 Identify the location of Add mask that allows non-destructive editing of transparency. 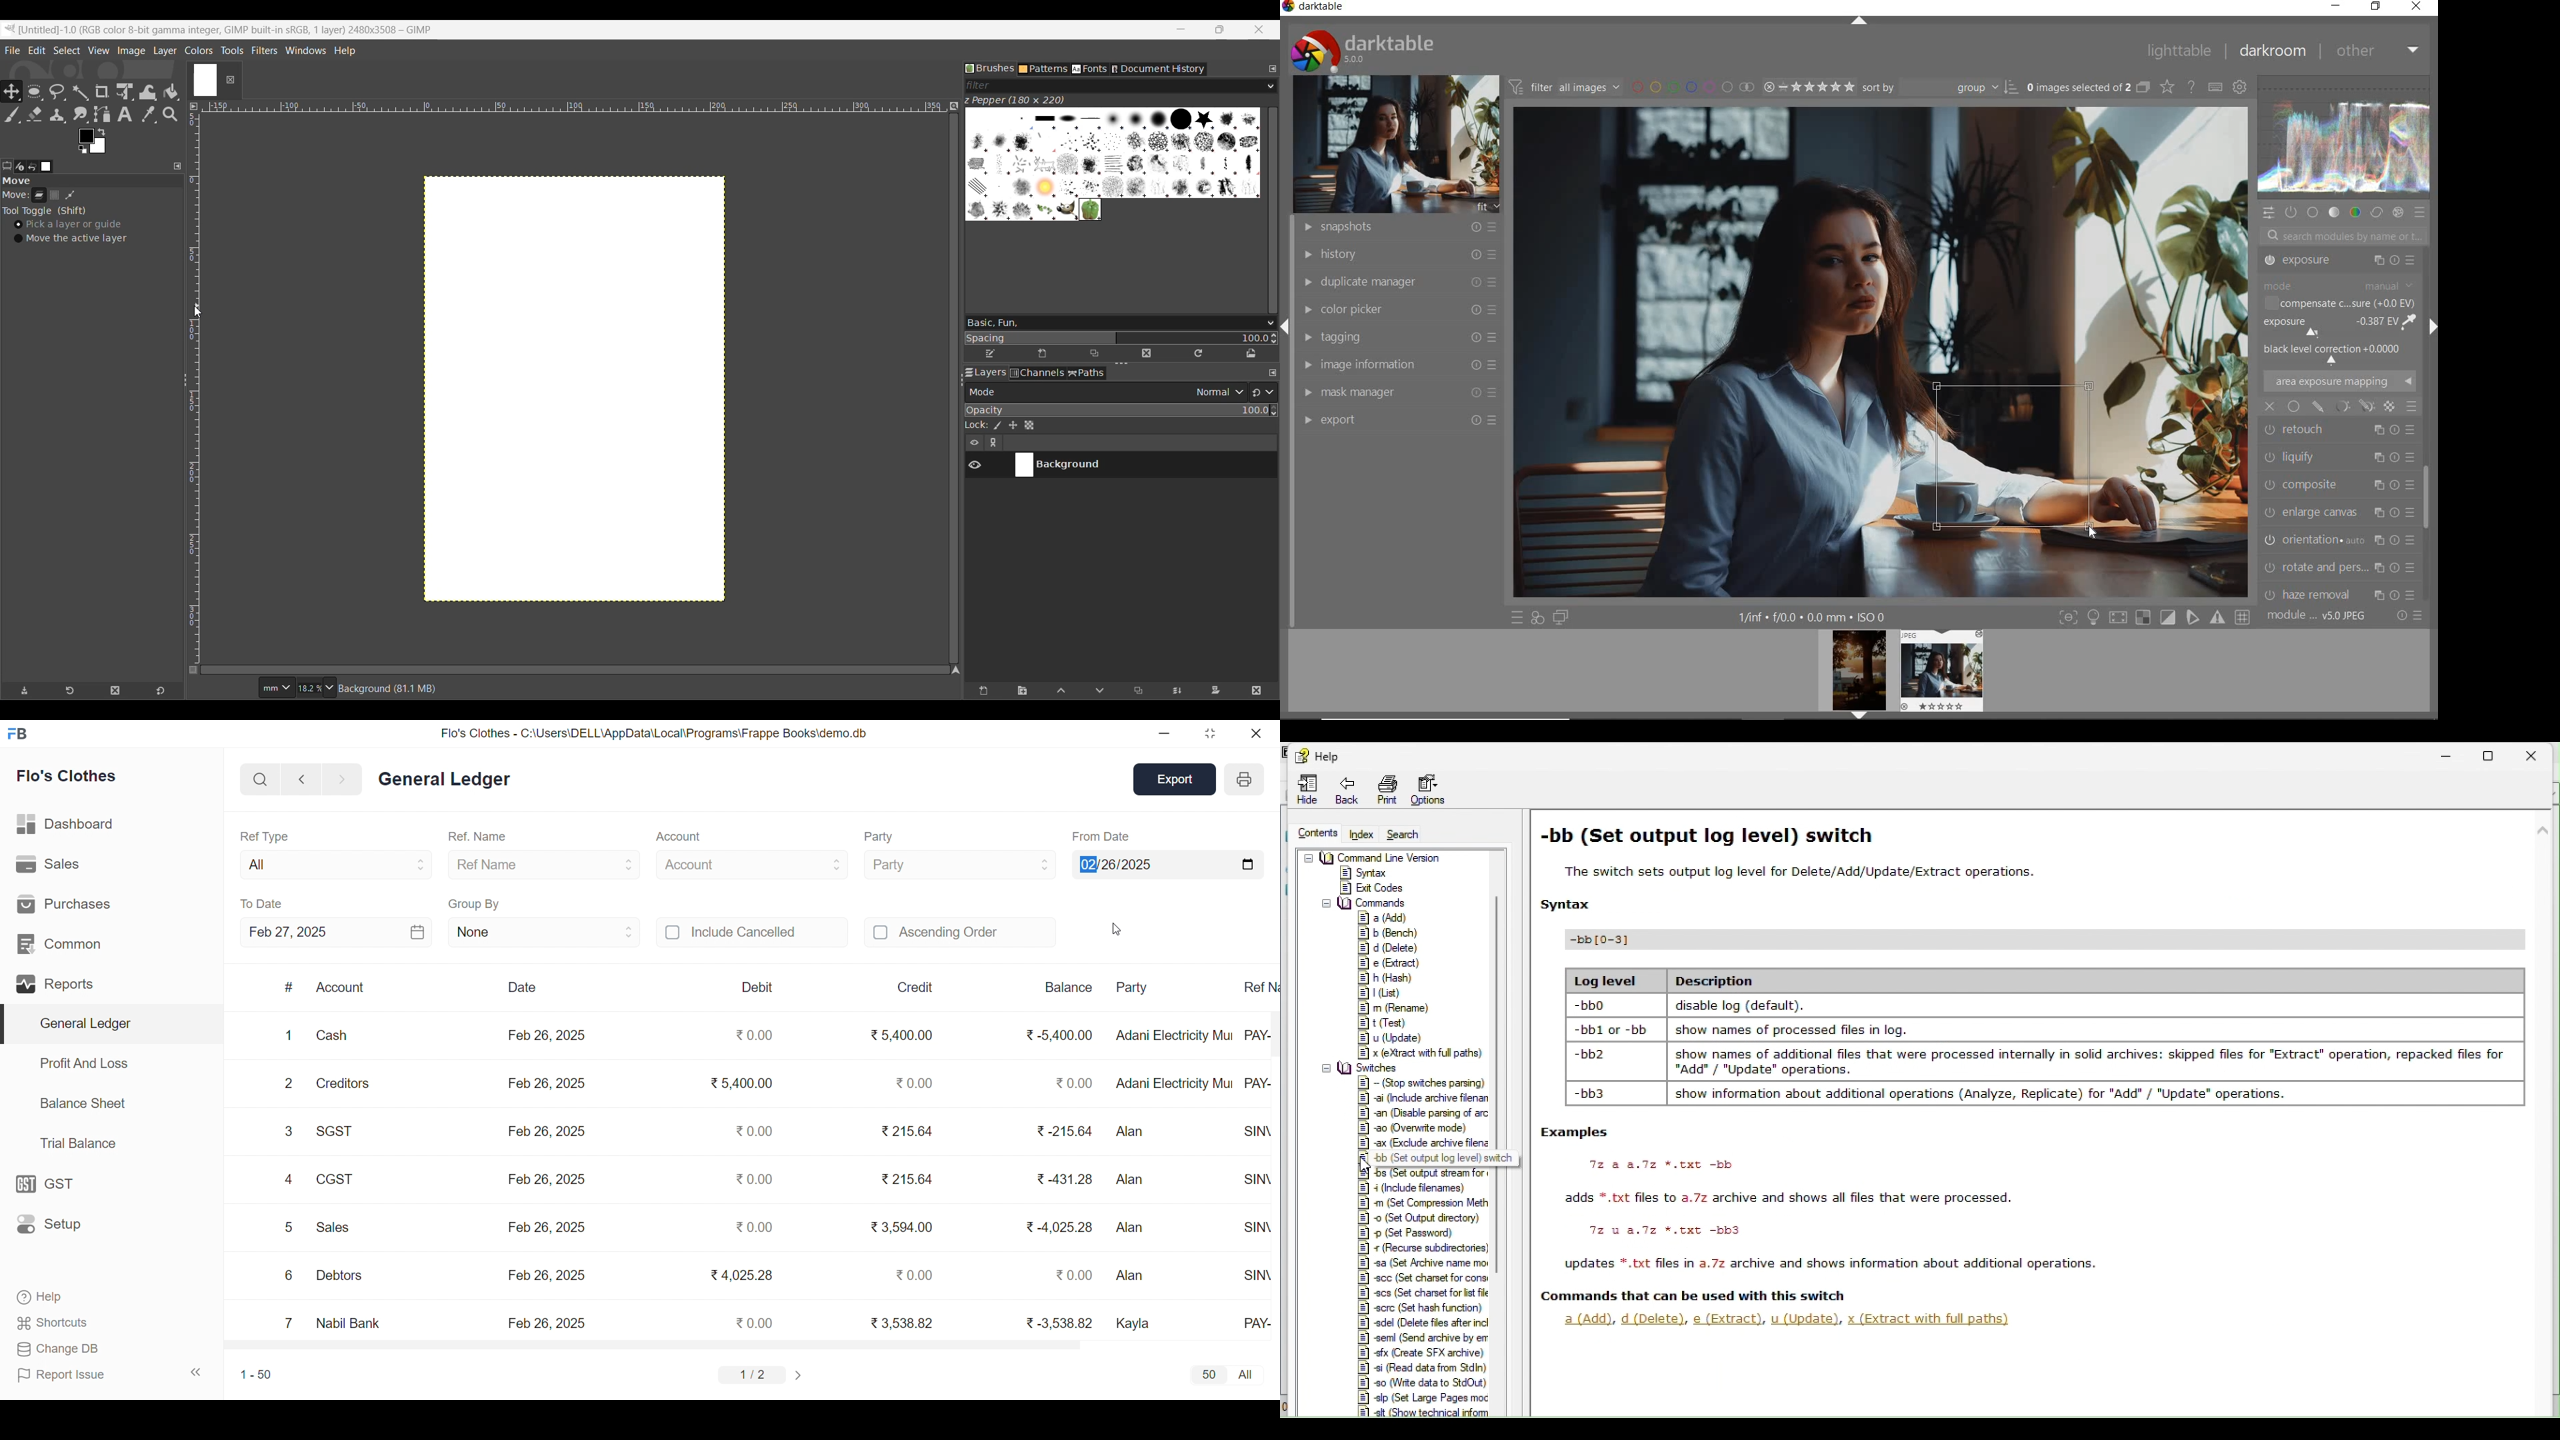
(1215, 691).